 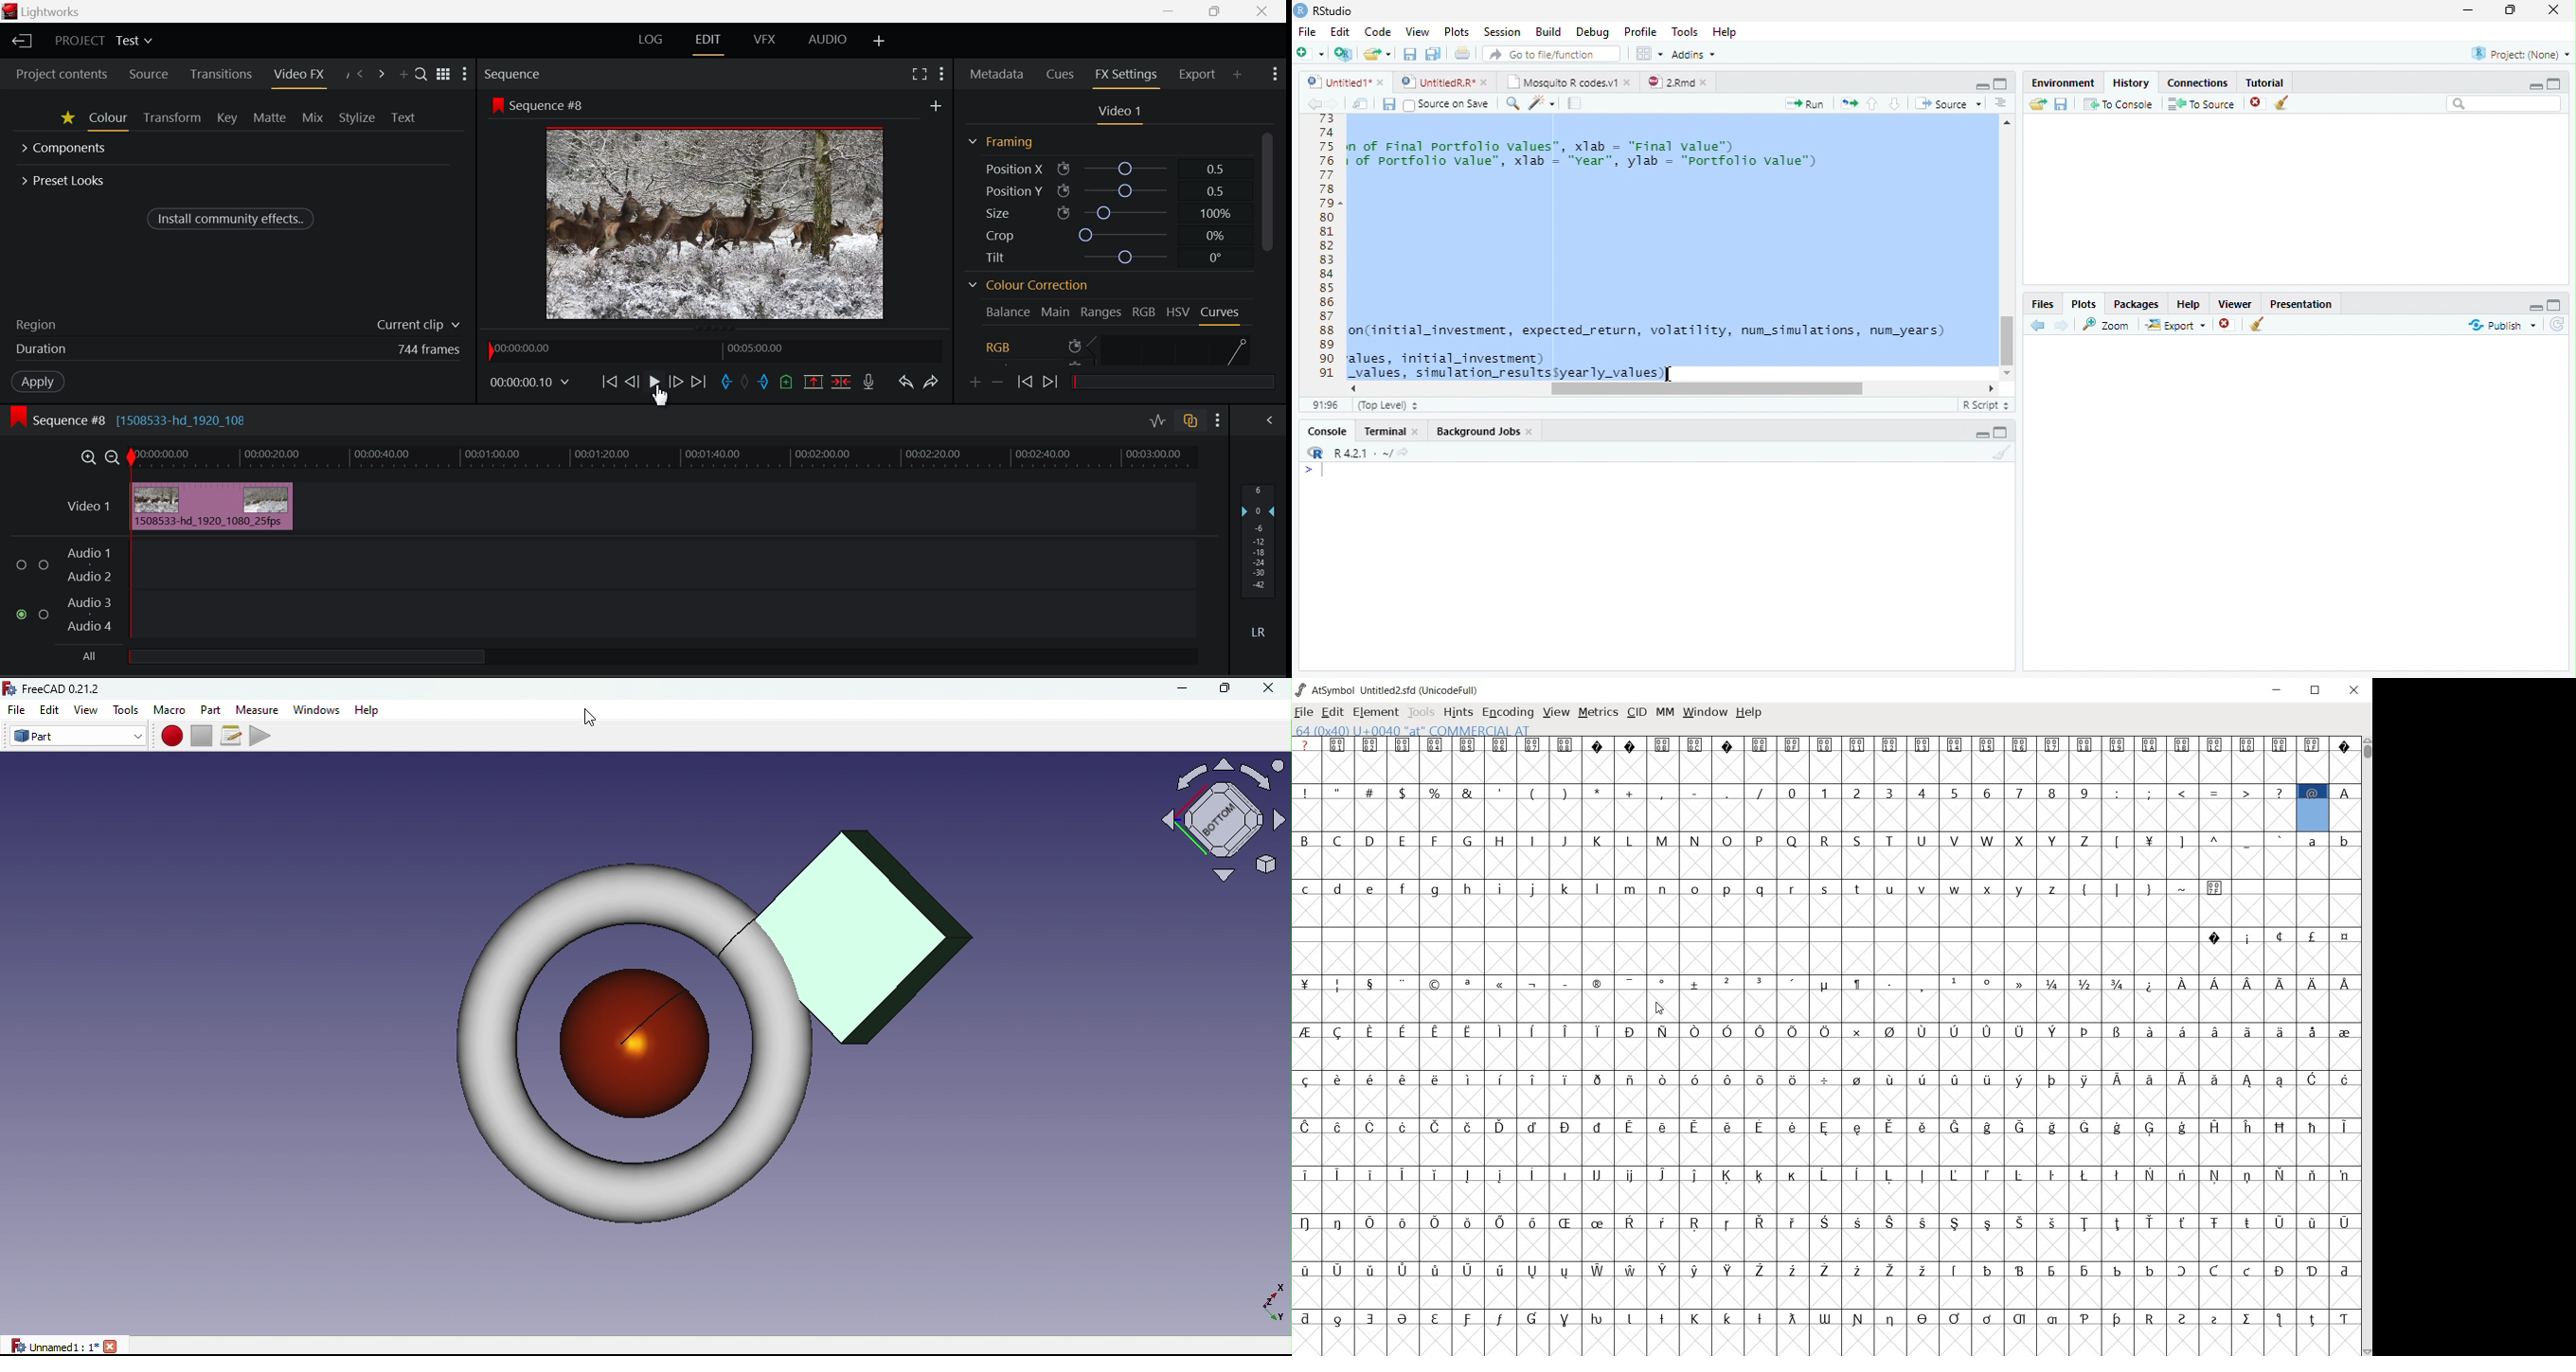 What do you see at coordinates (1053, 379) in the screenshot?
I see `Next keyframe` at bounding box center [1053, 379].